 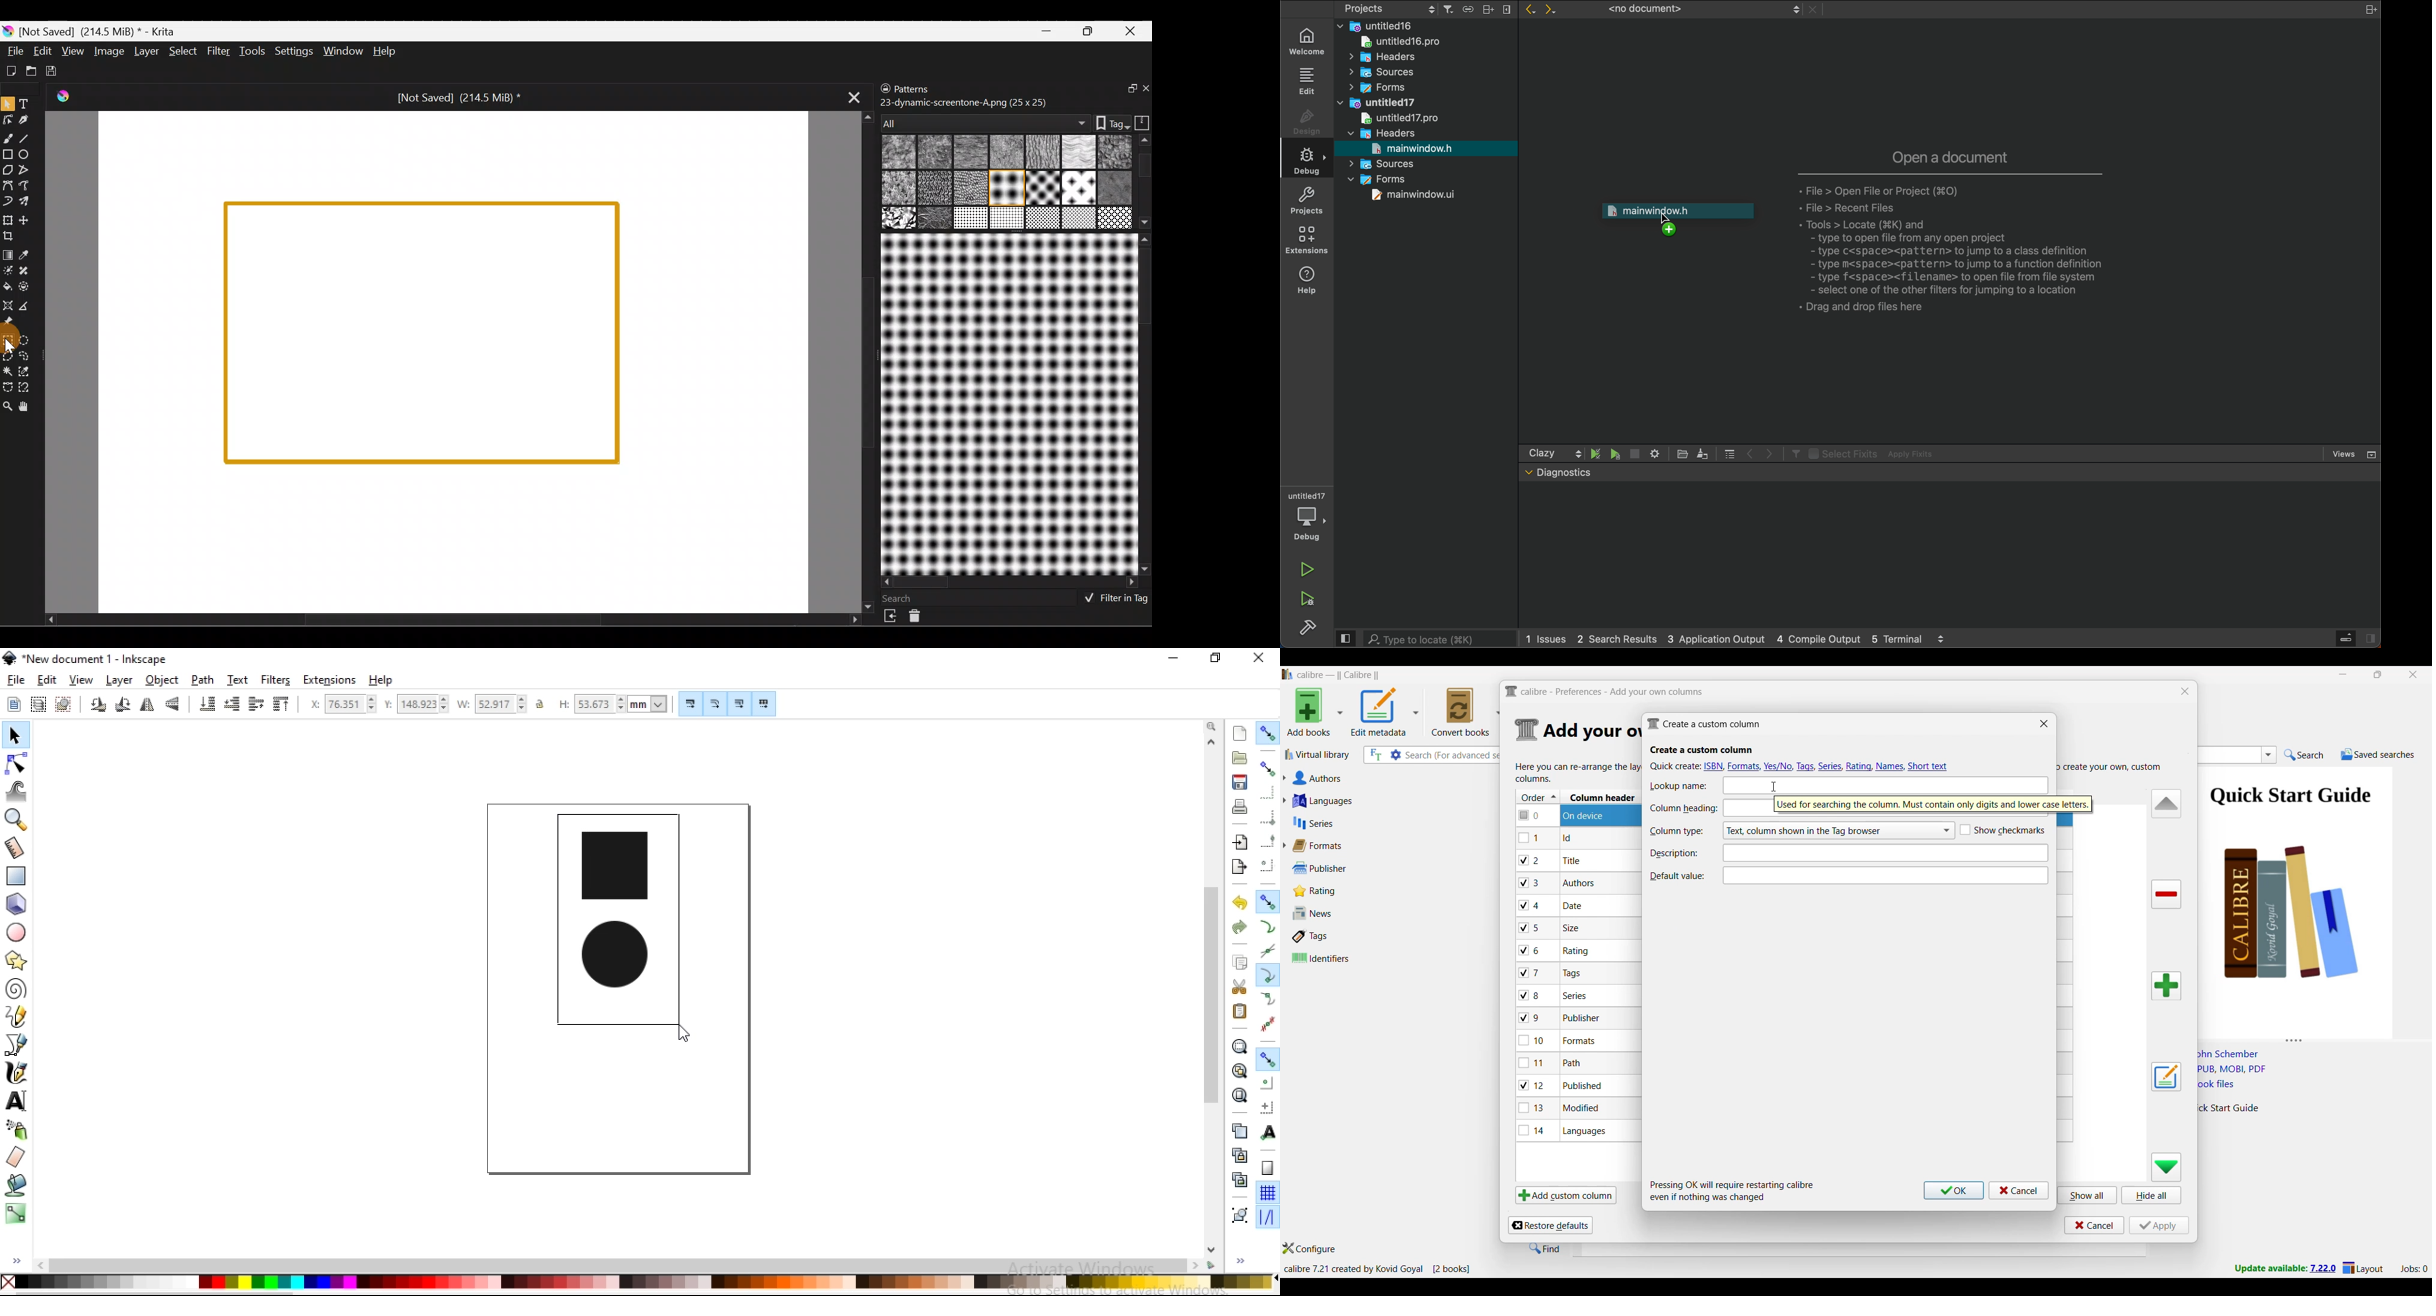 I want to click on Quick create options, so click(x=1801, y=766).